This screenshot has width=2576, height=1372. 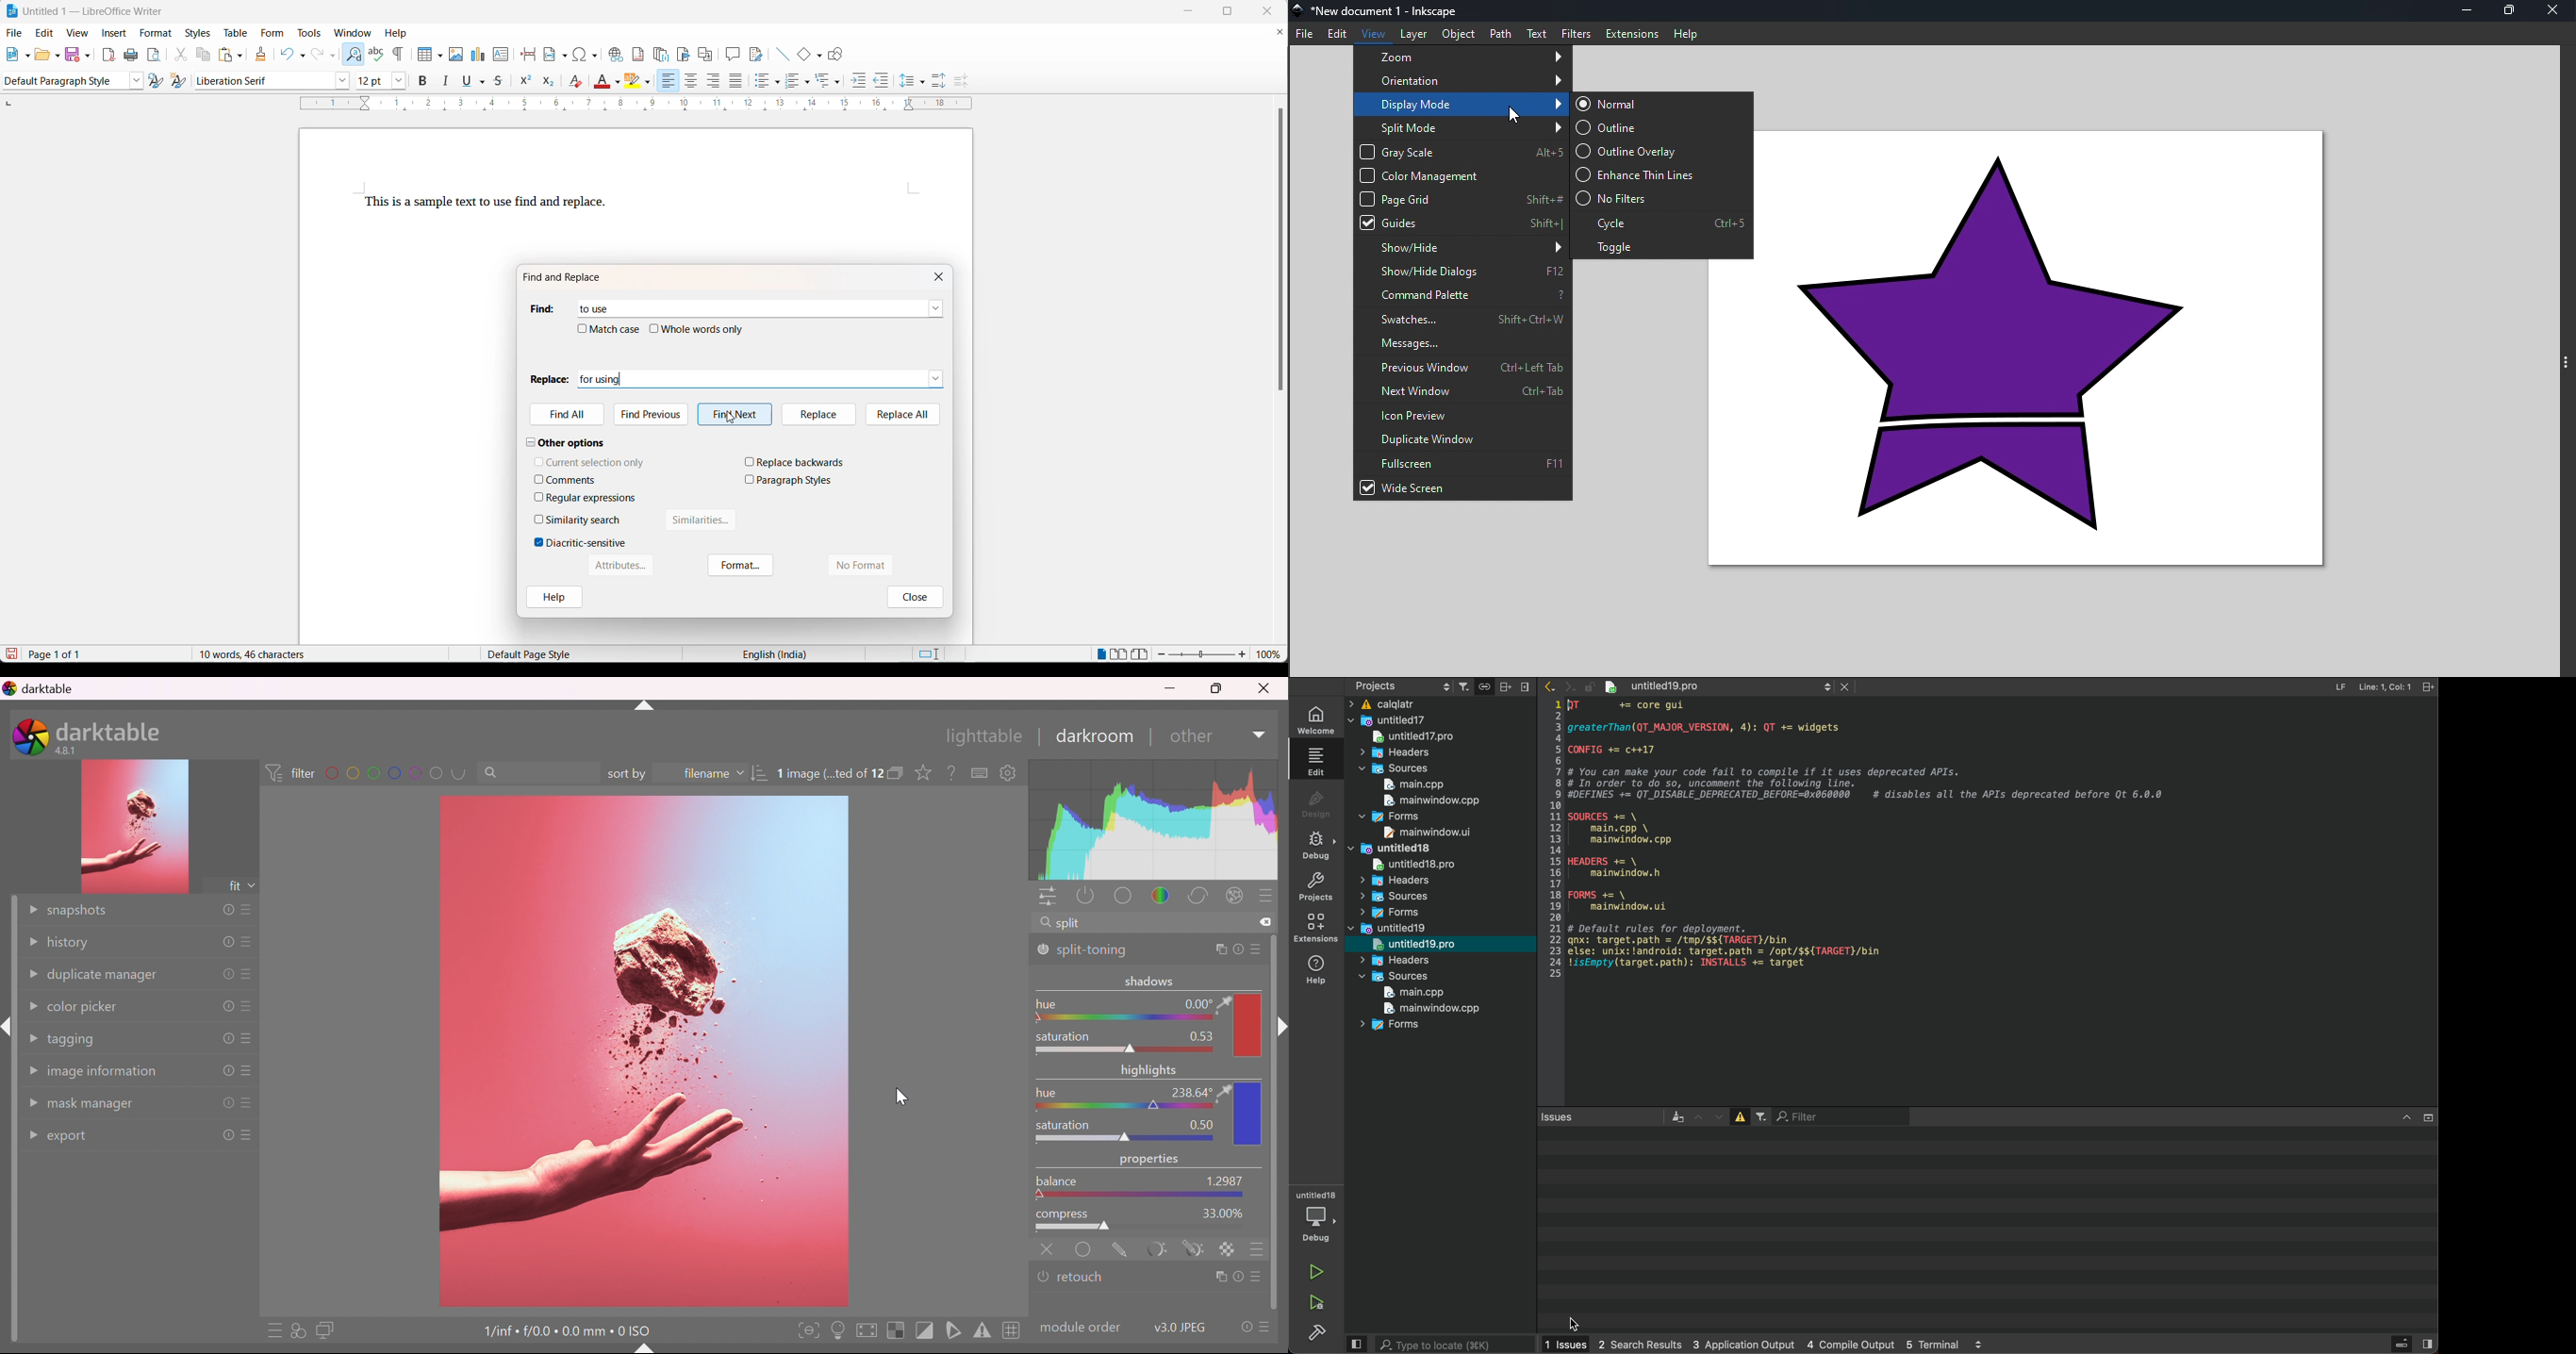 What do you see at coordinates (1415, 737) in the screenshot?
I see `untitled17.pro` at bounding box center [1415, 737].